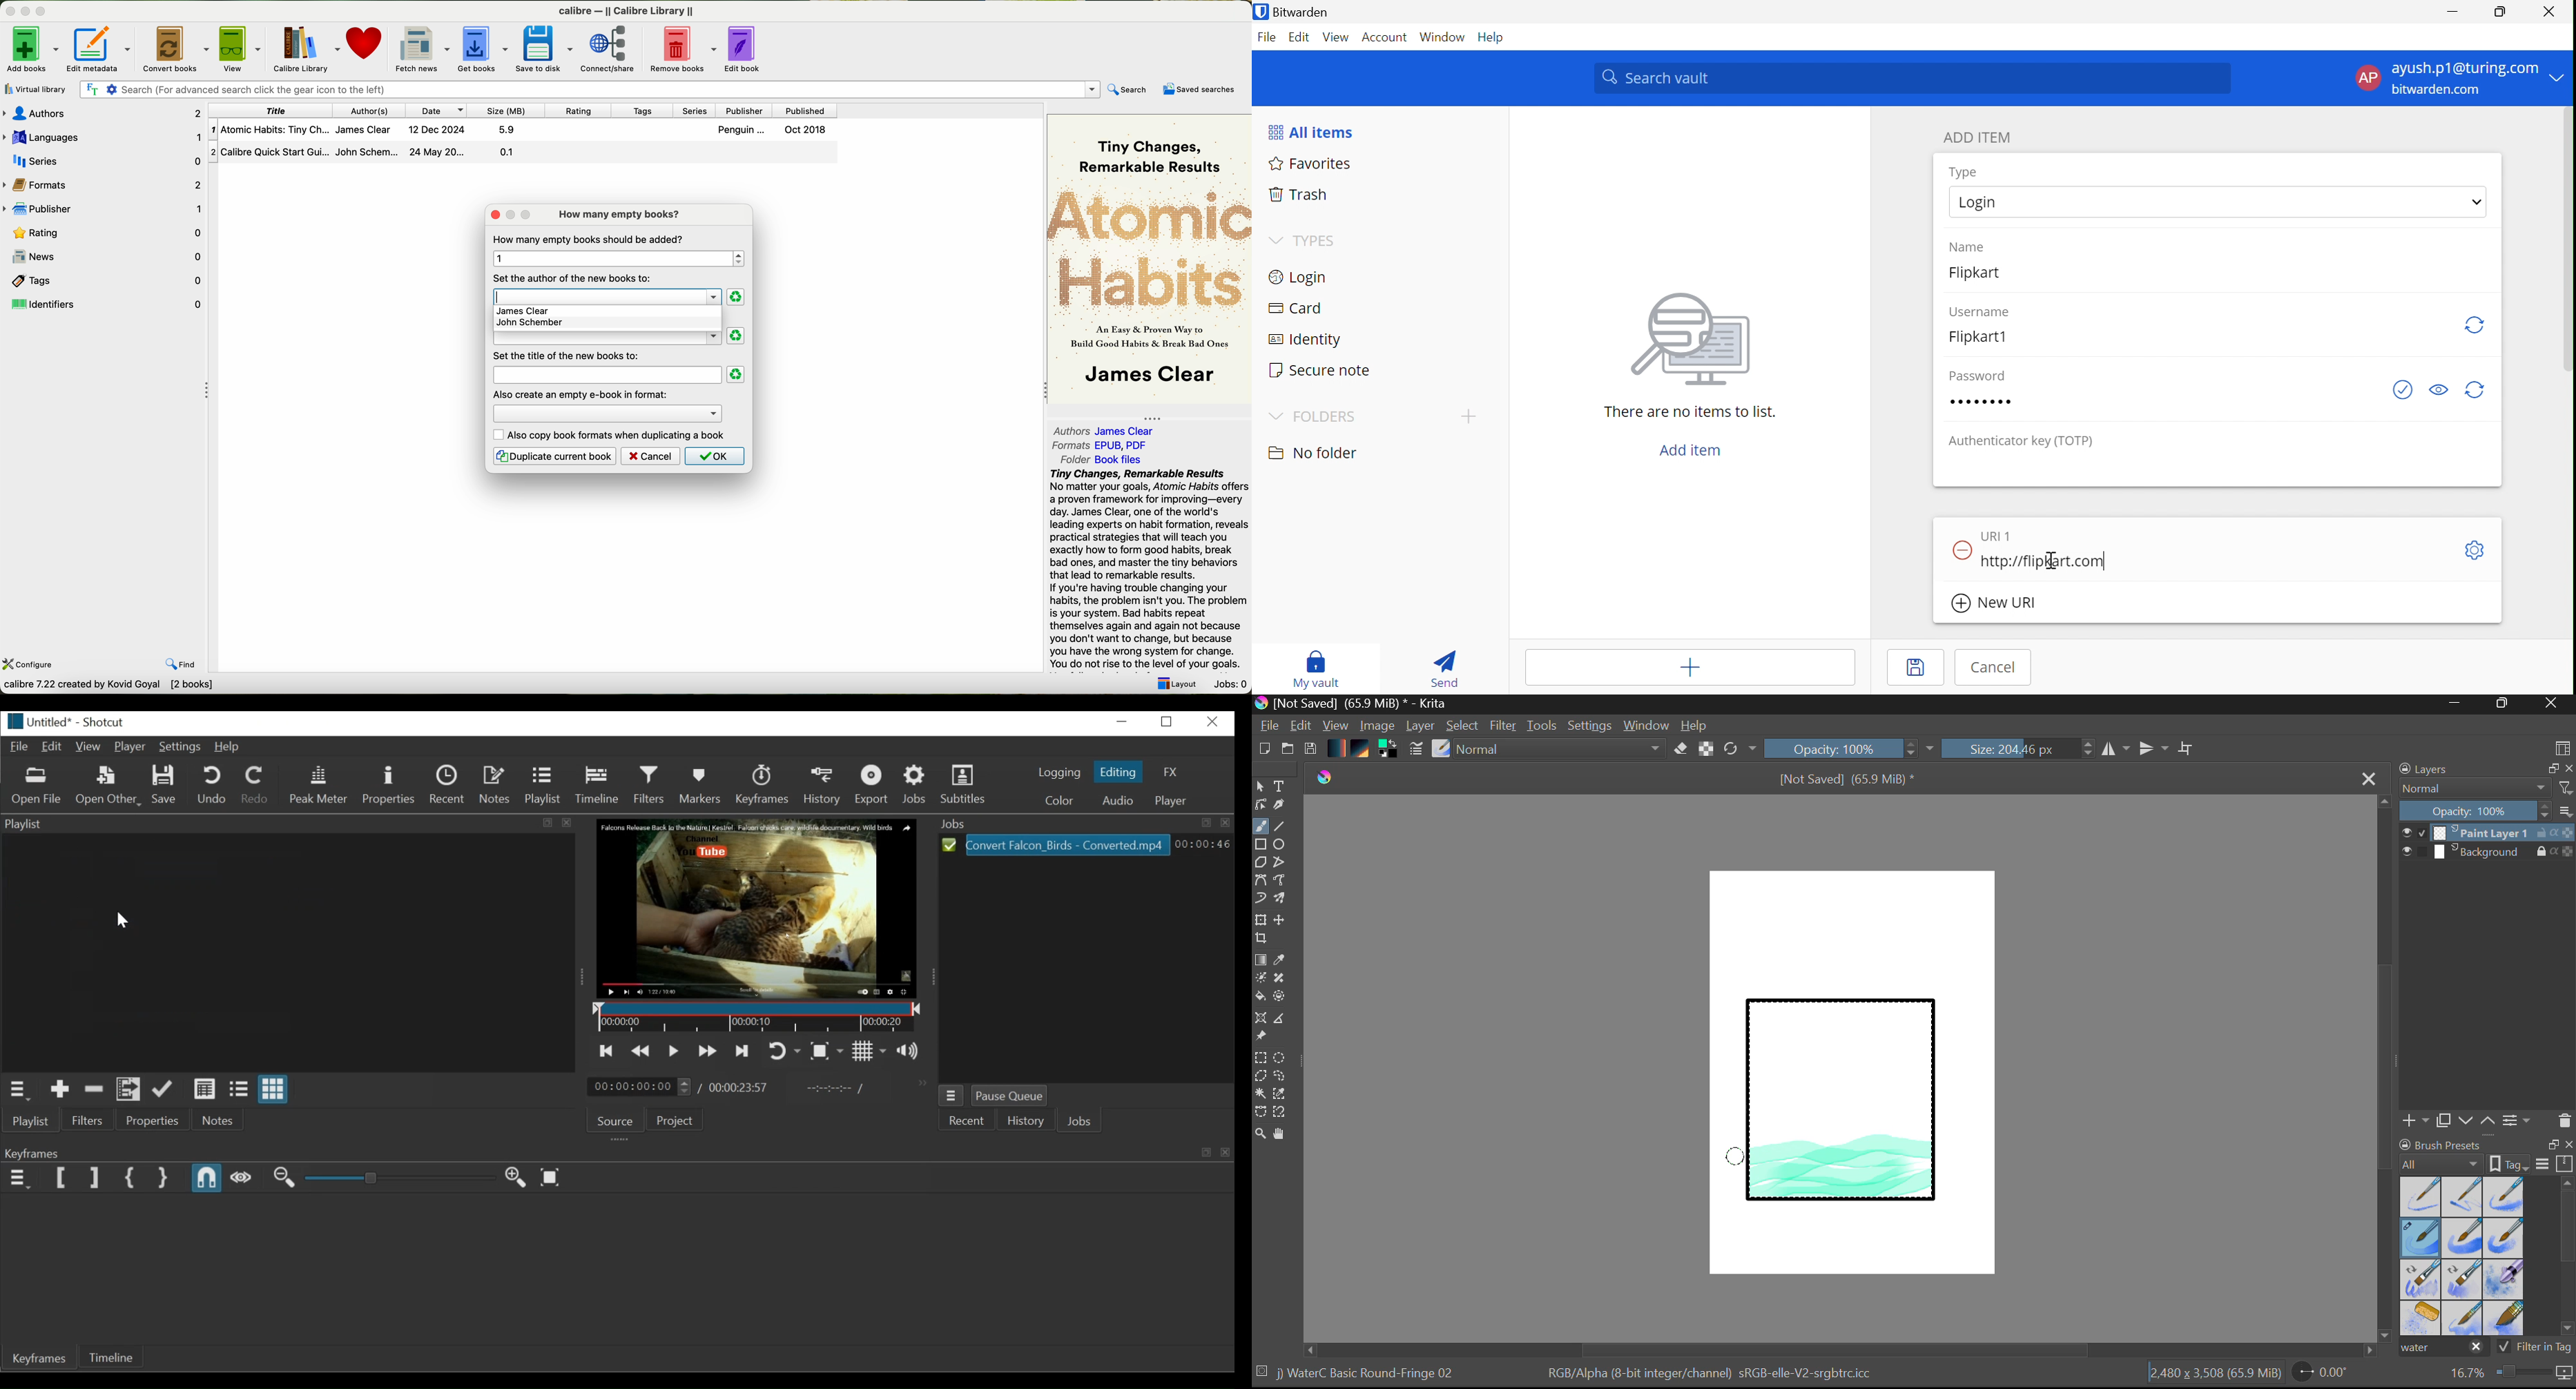  Describe the element at coordinates (1279, 881) in the screenshot. I see `Freehand Path Tool` at that location.